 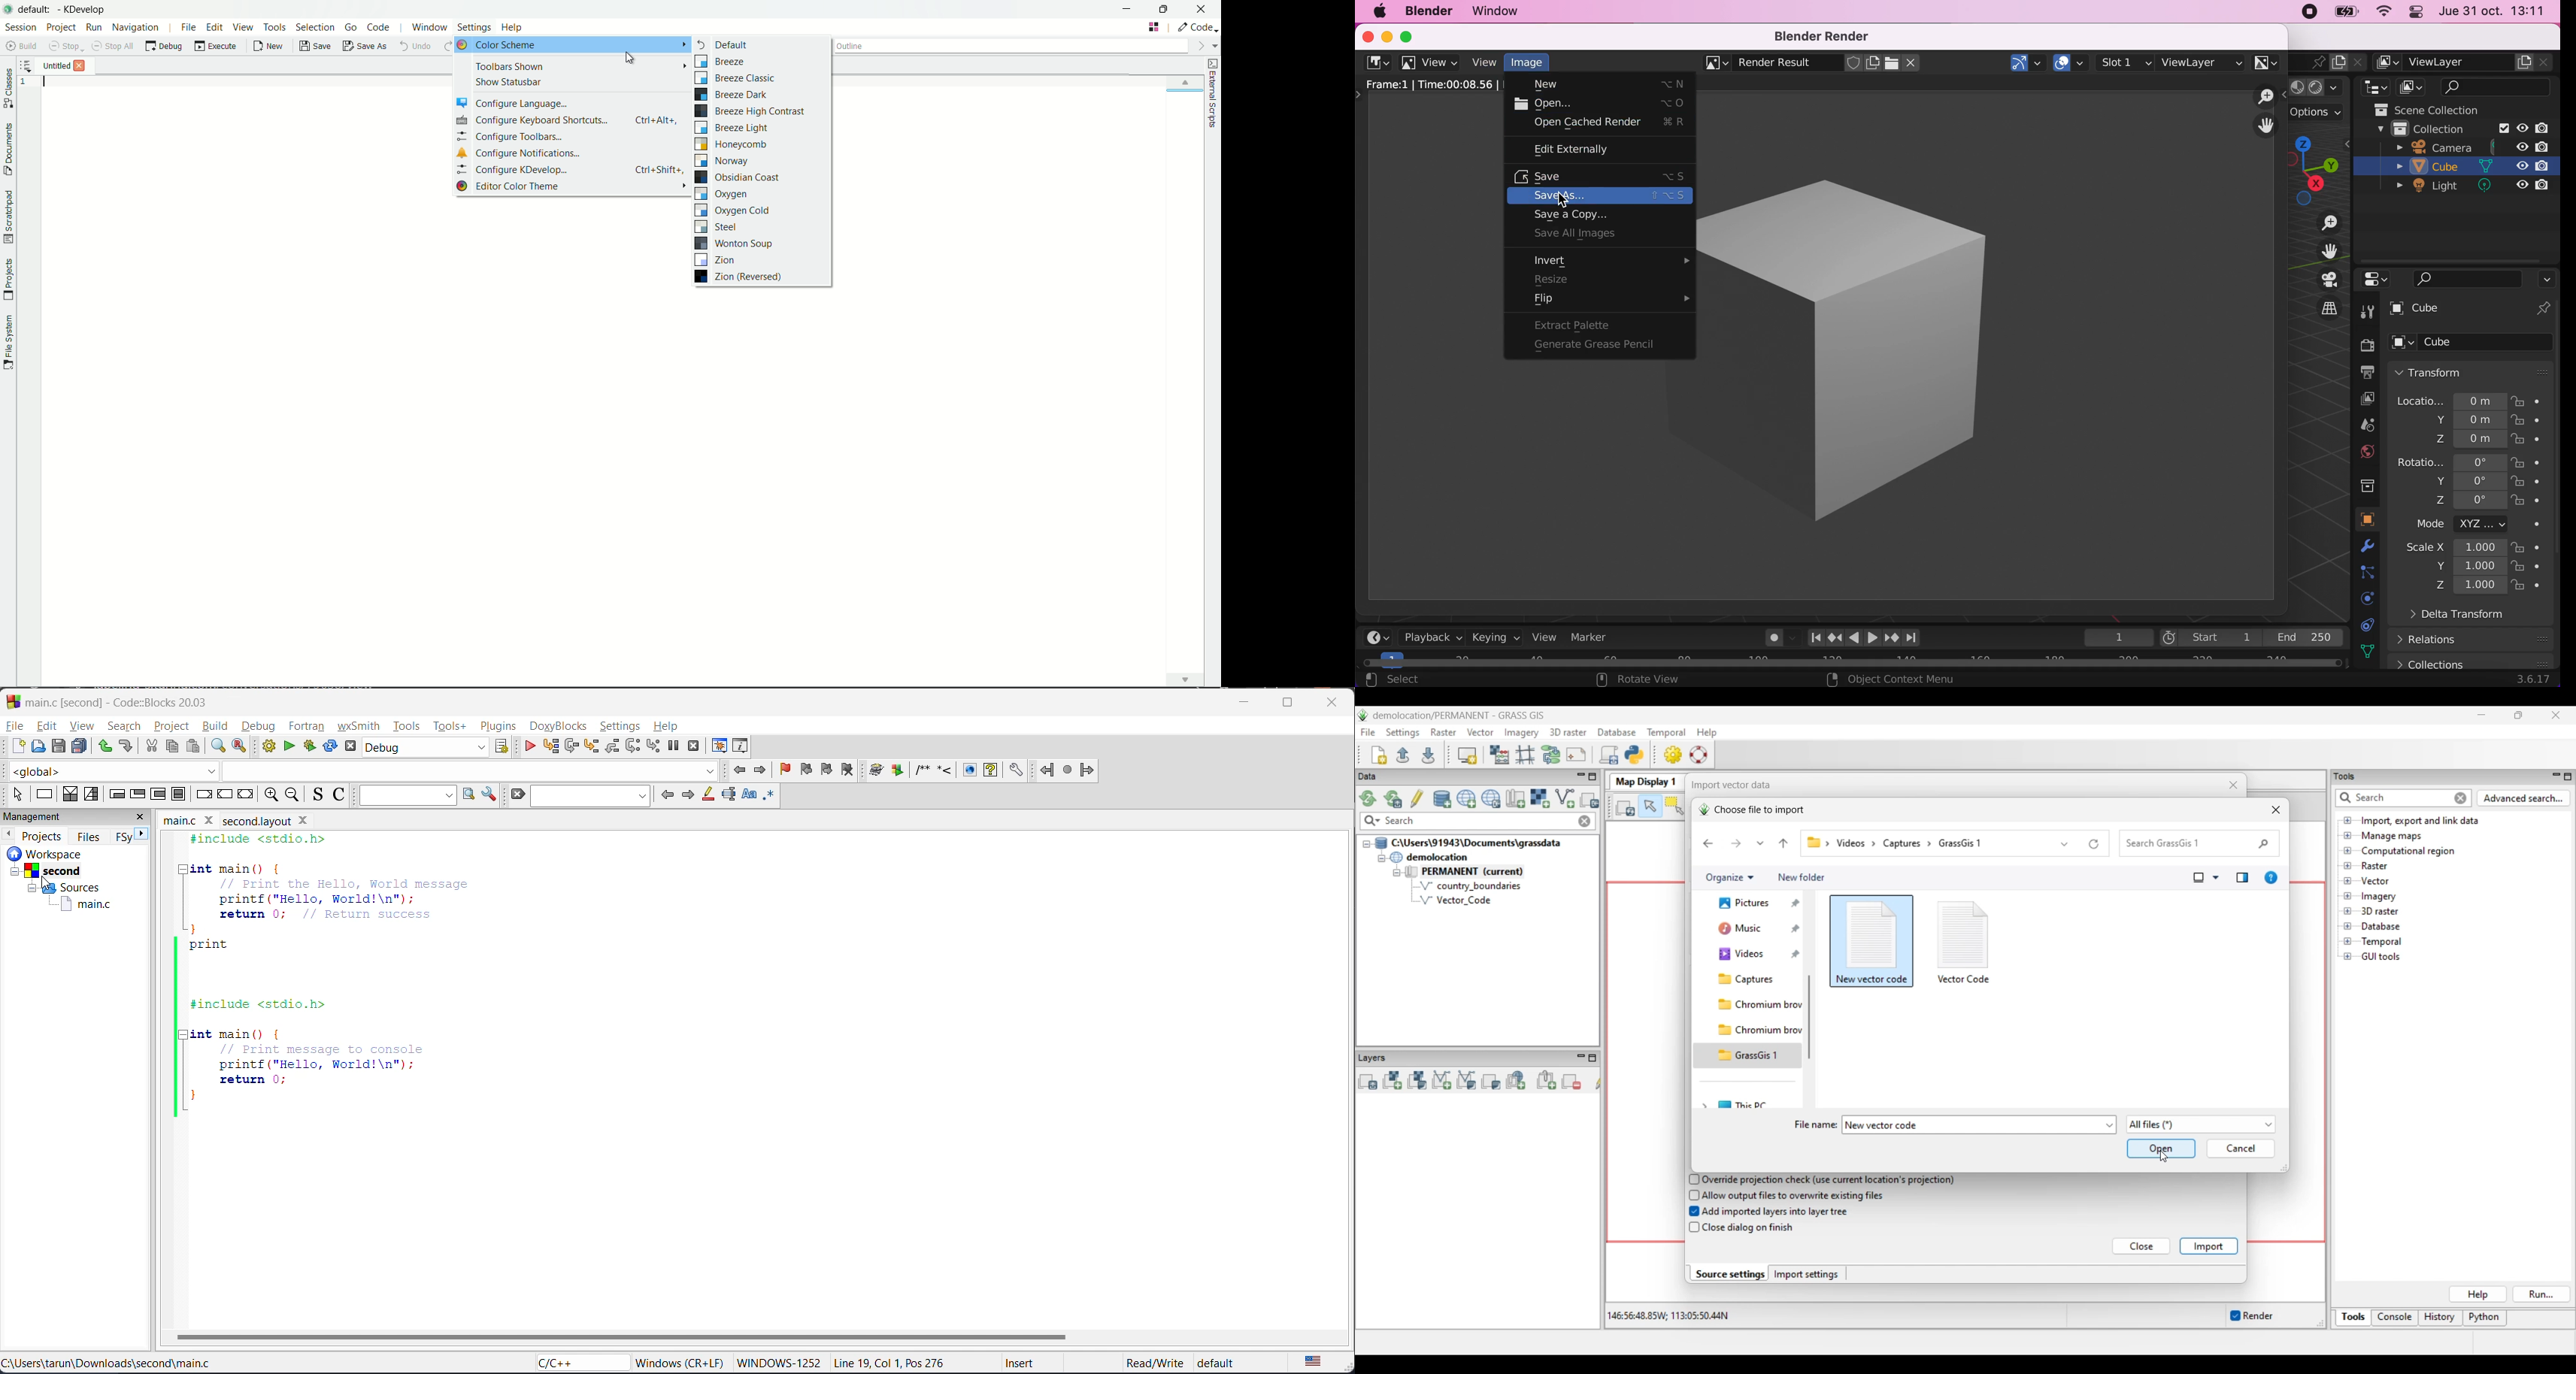 What do you see at coordinates (2482, 715) in the screenshot?
I see `Minimize` at bounding box center [2482, 715].